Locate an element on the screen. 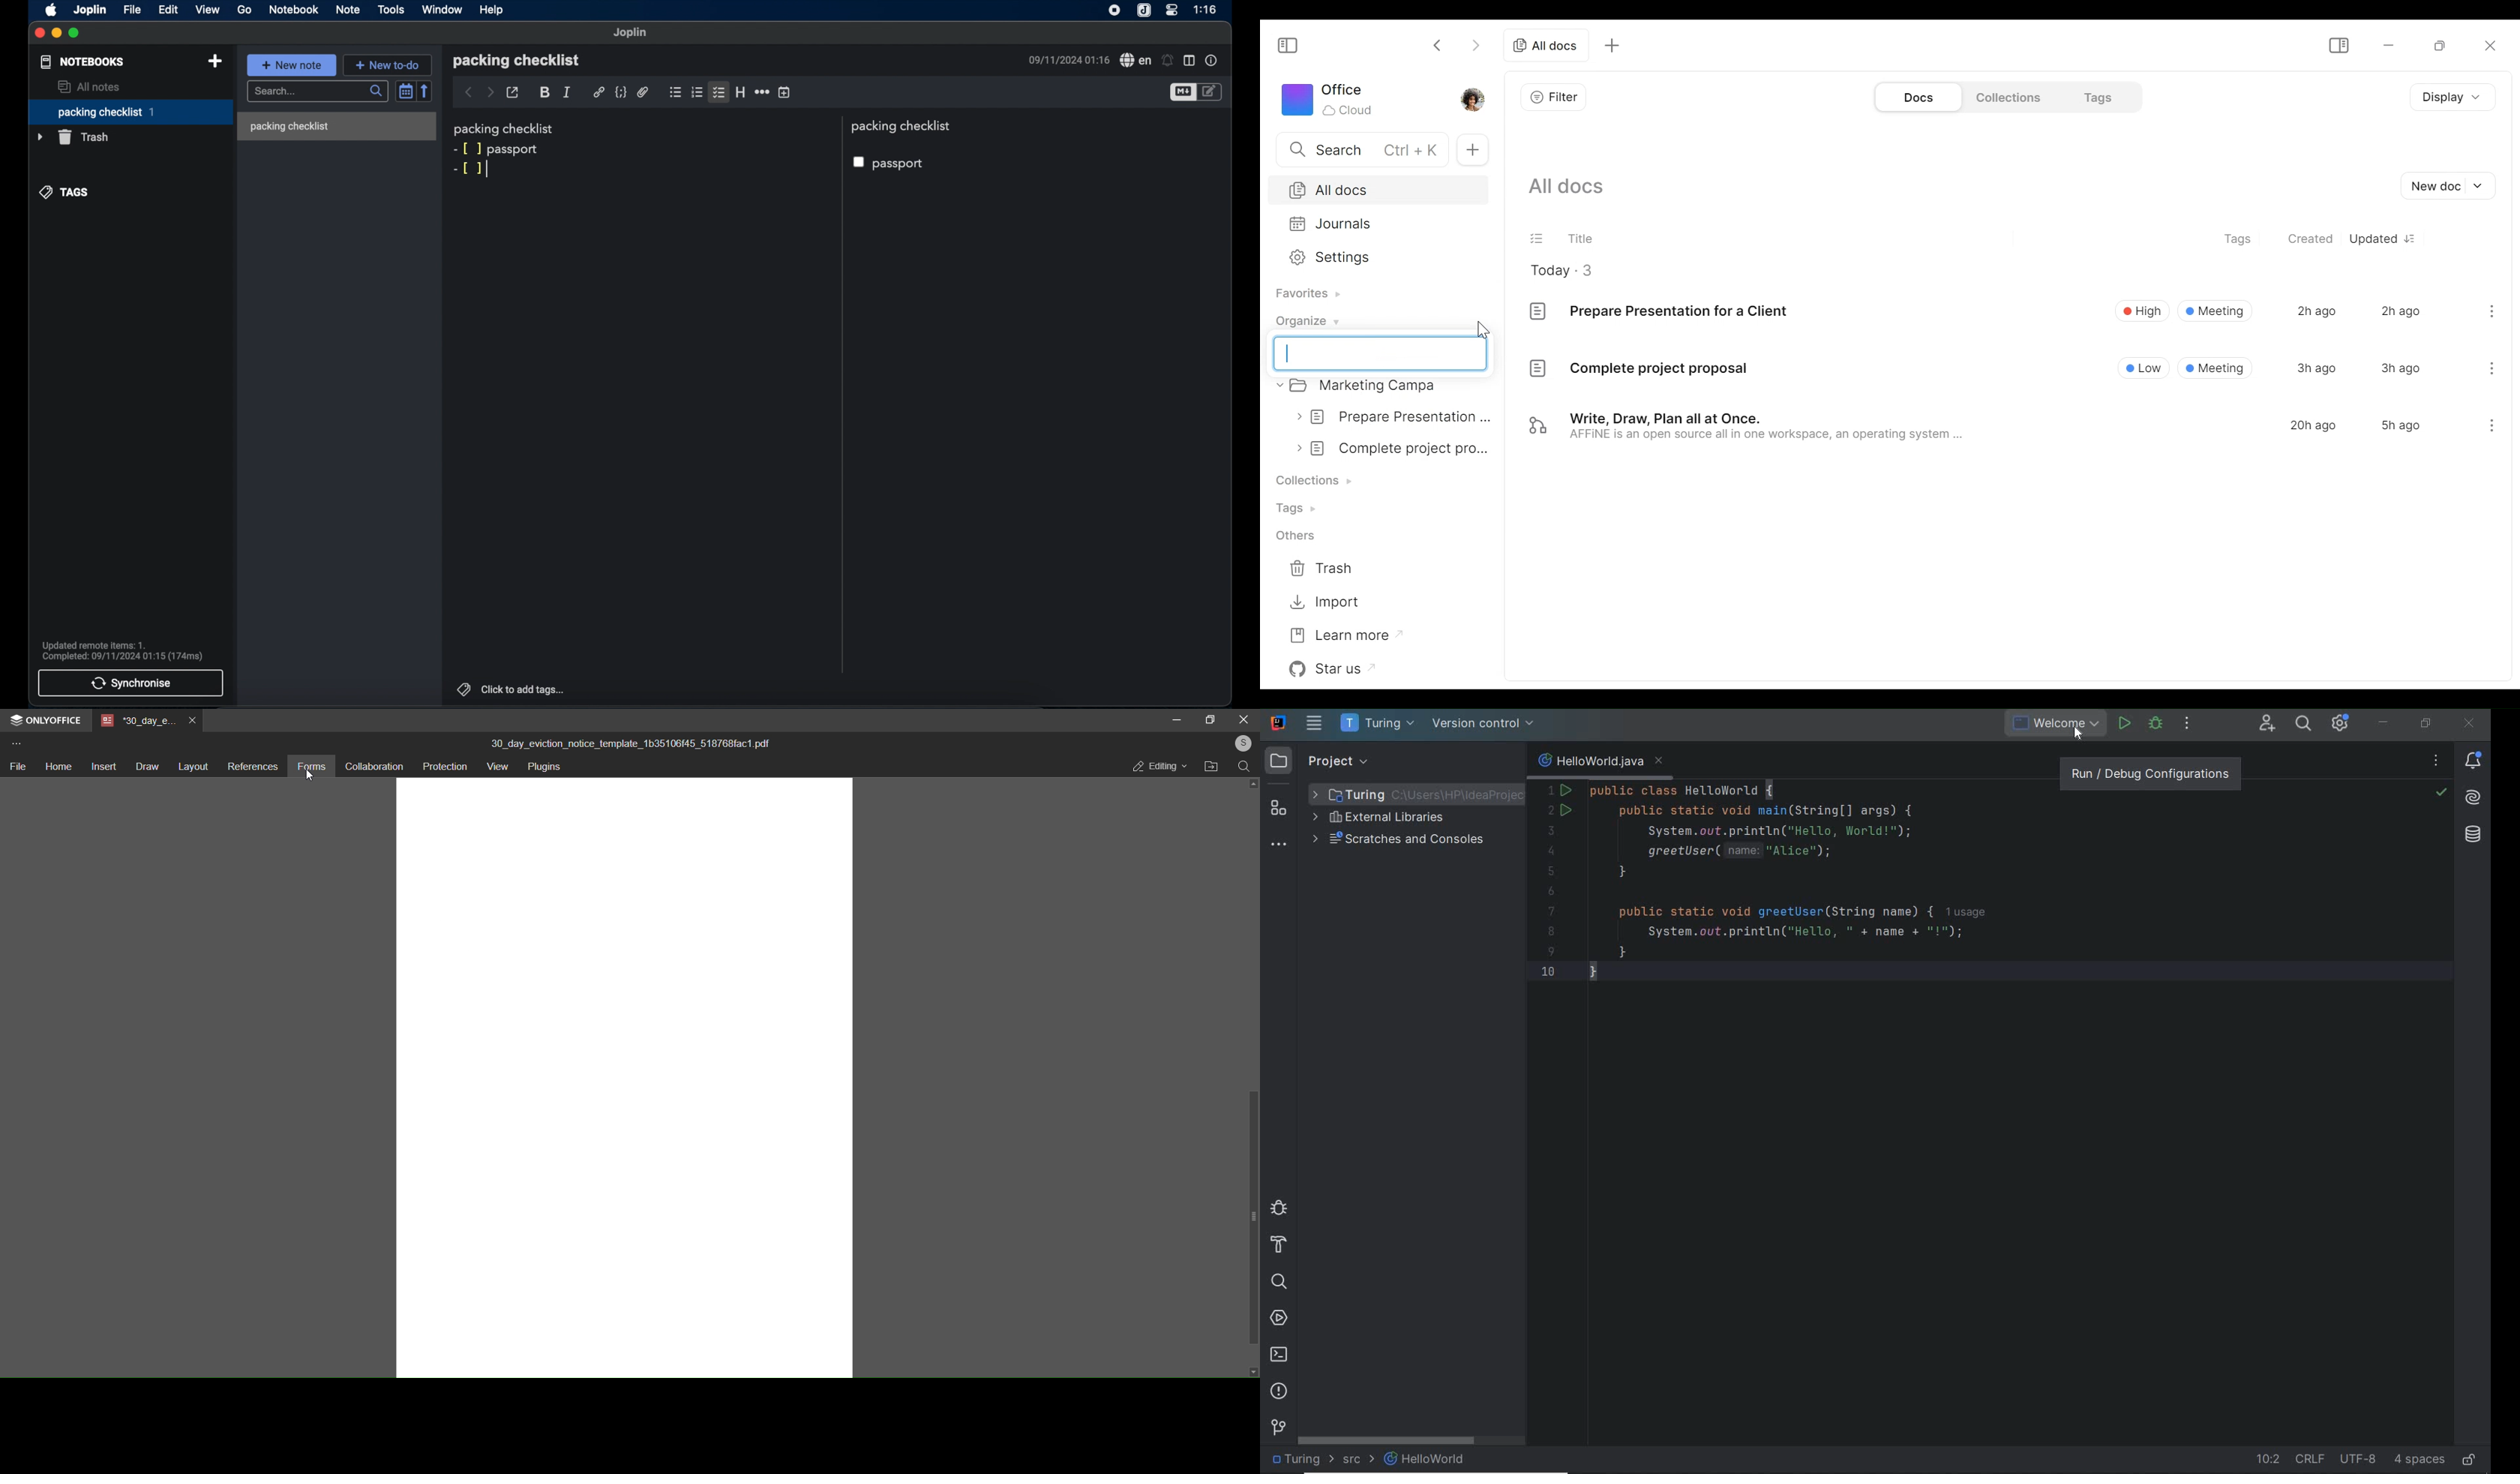 Image resolution: width=2520 pixels, height=1484 pixels. bold is located at coordinates (545, 93).